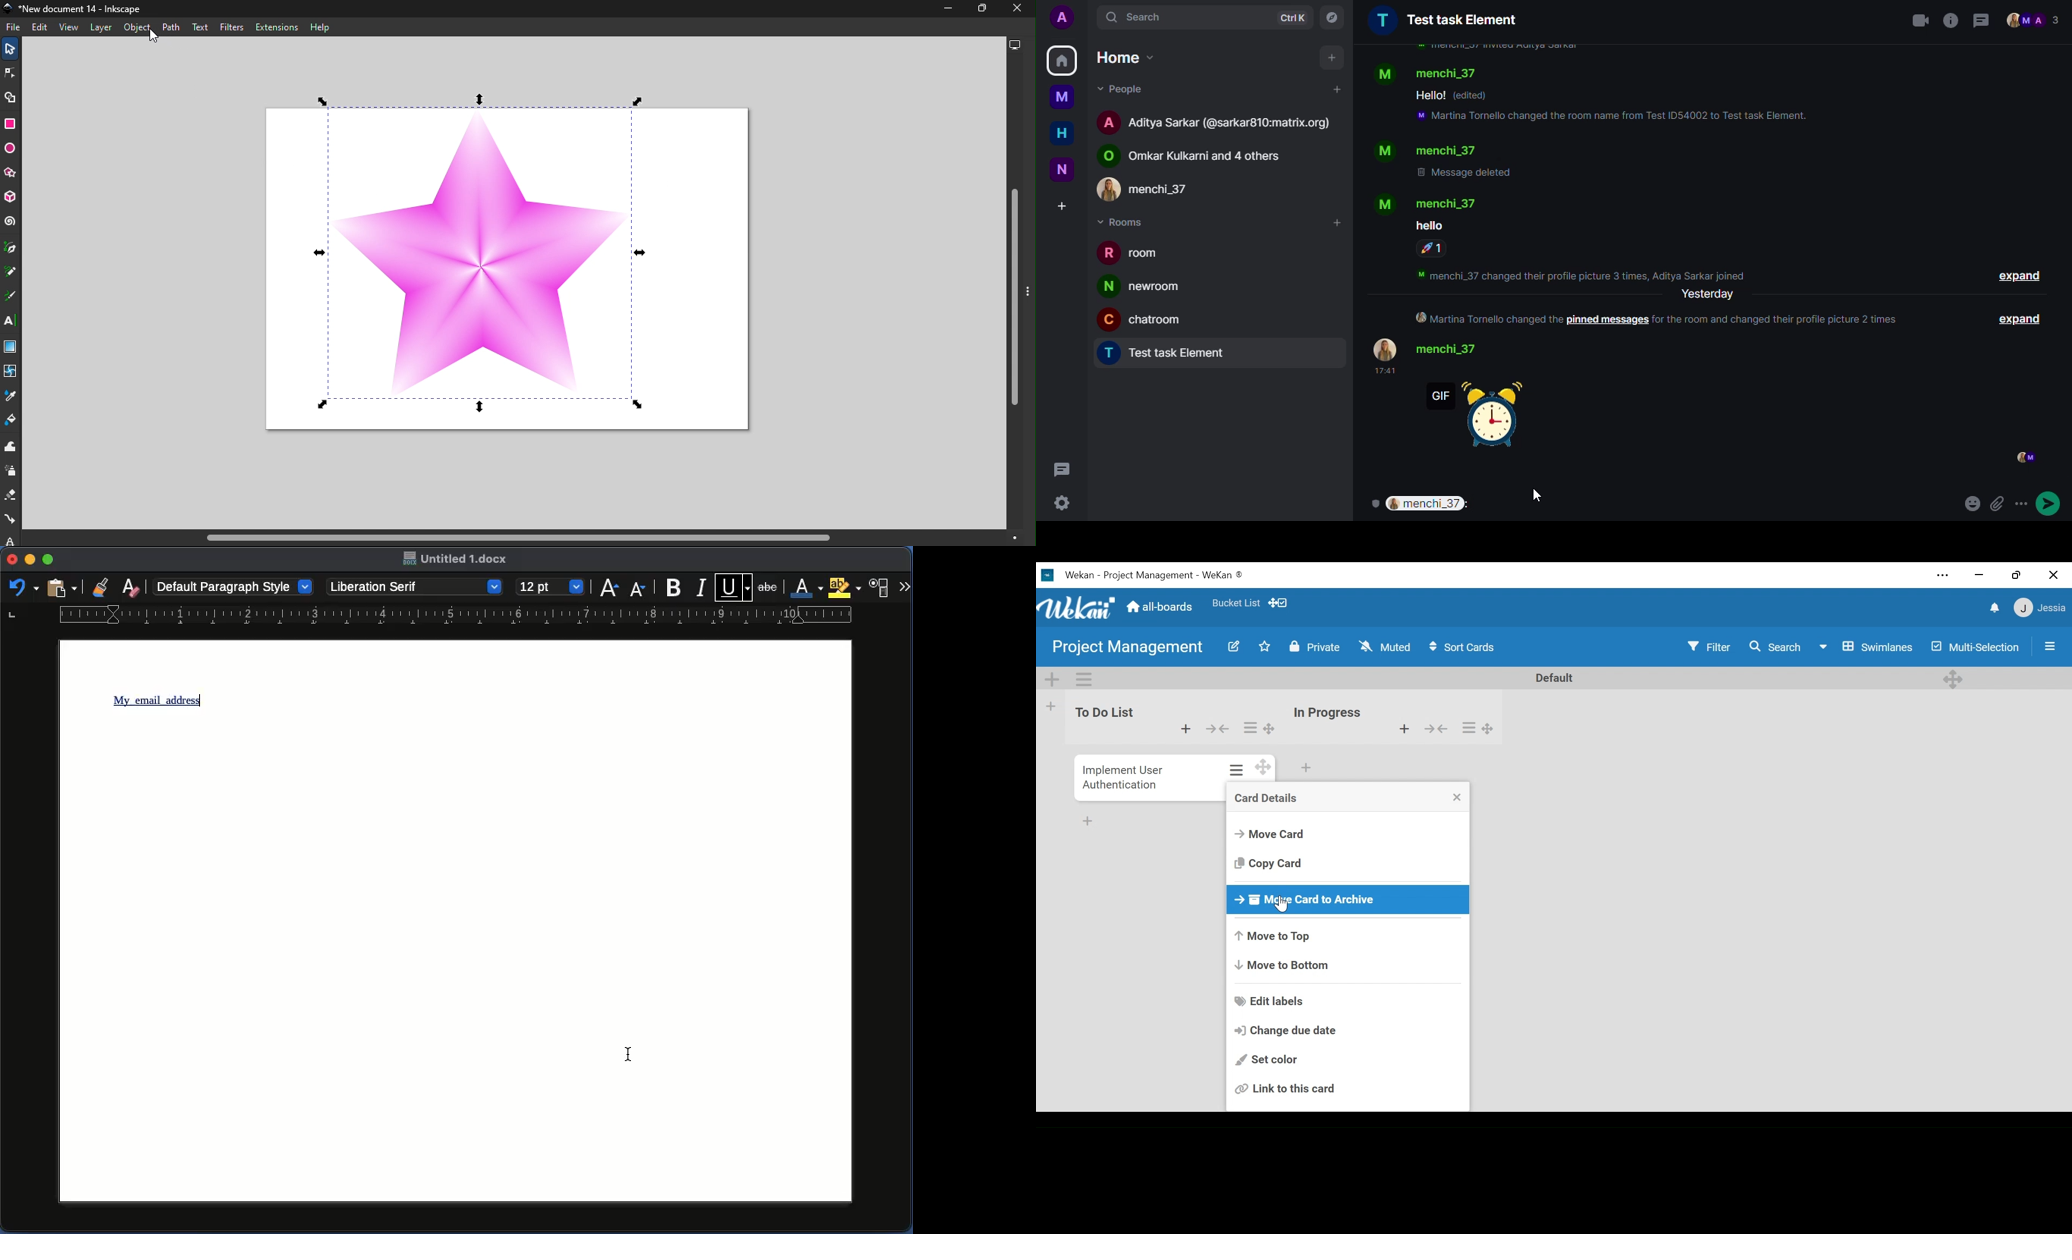 Image resolution: width=2072 pixels, height=1260 pixels. Describe the element at coordinates (944, 11) in the screenshot. I see `Minimize` at that location.